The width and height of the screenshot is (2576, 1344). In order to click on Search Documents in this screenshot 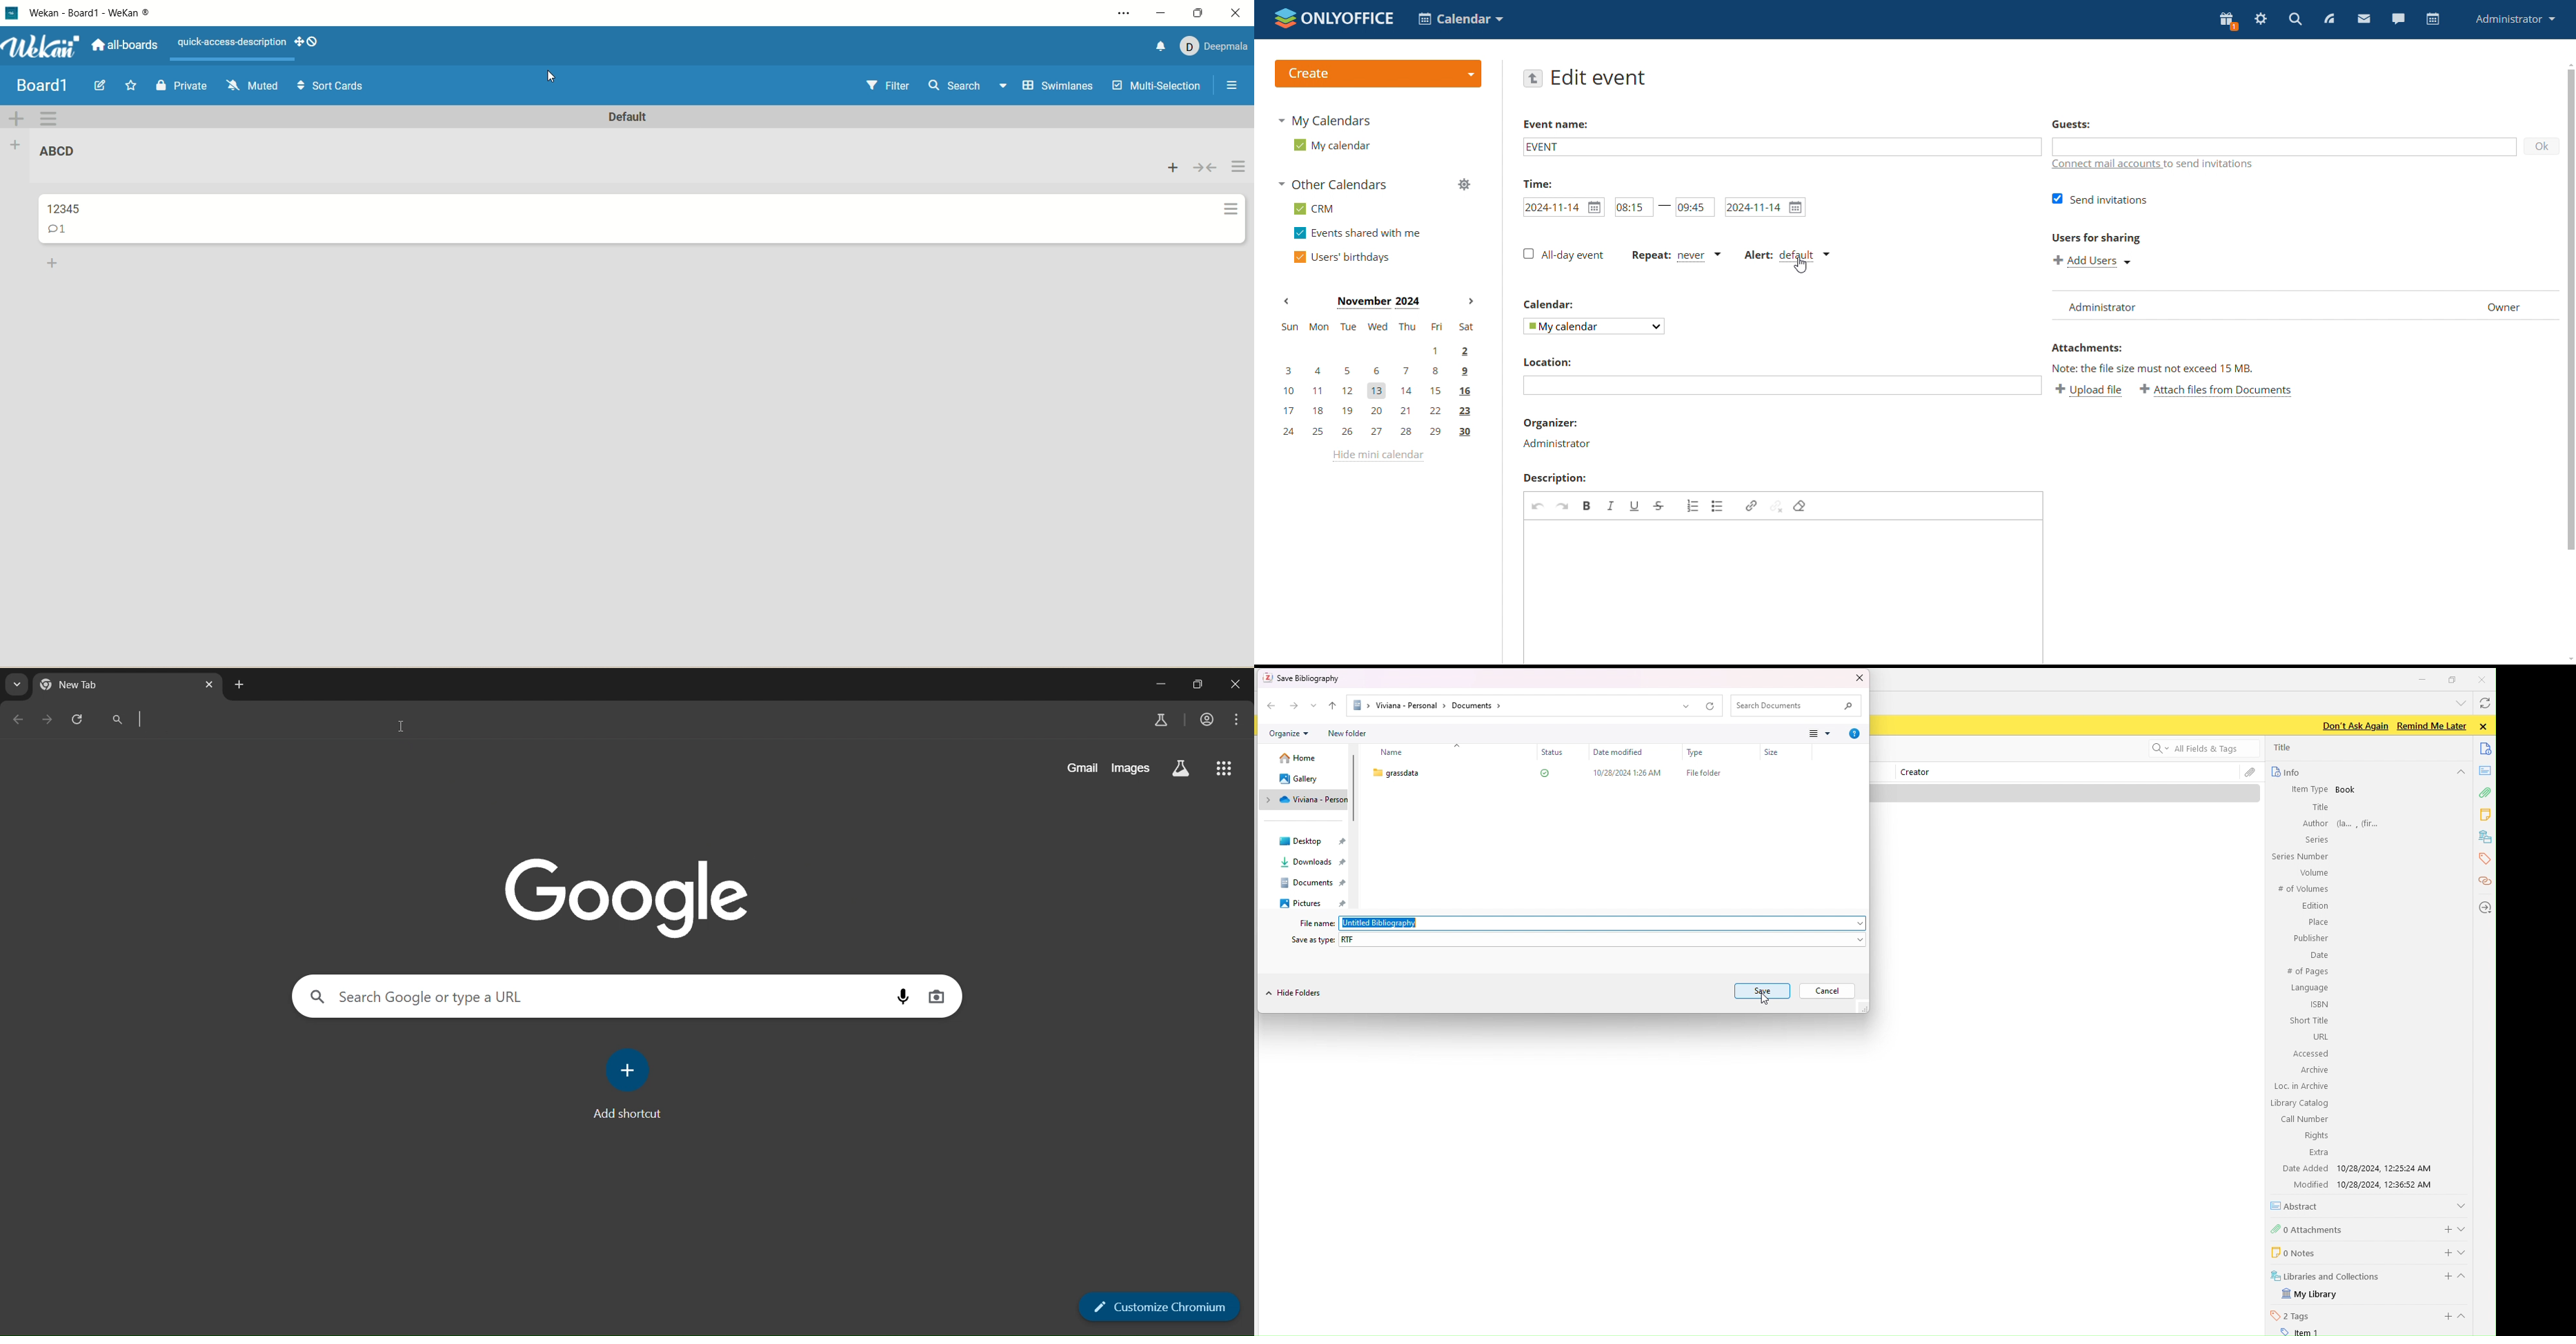, I will do `click(1797, 706)`.